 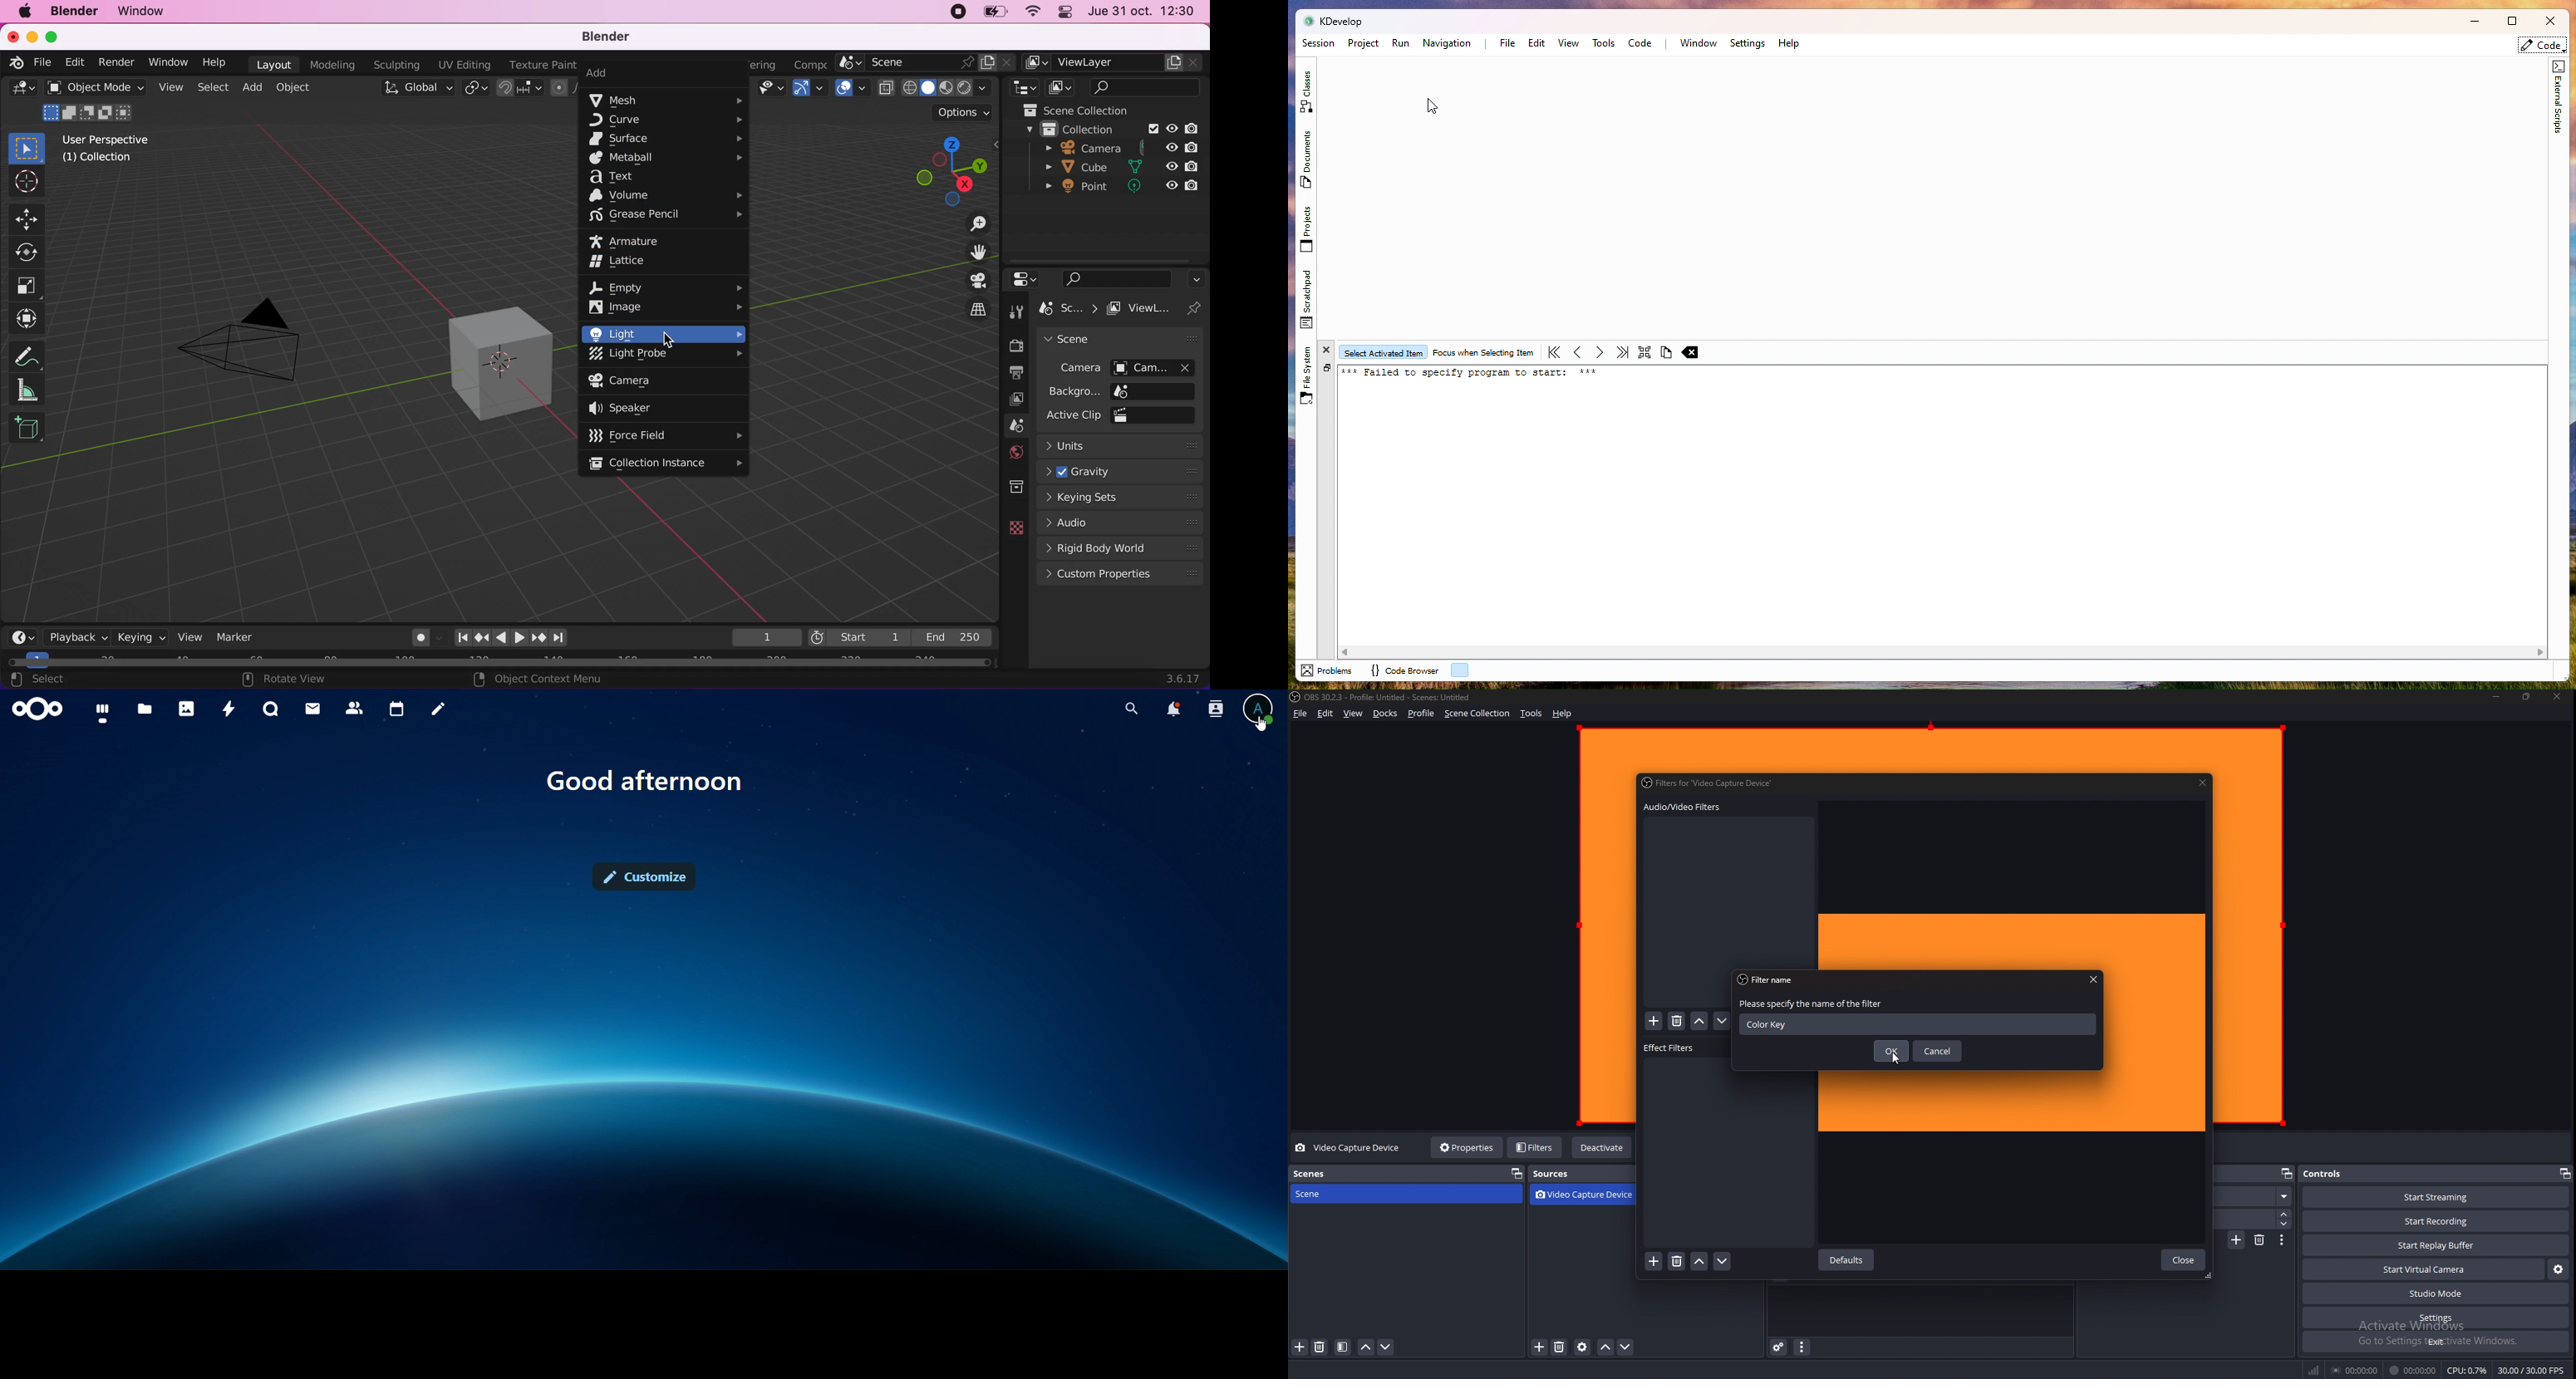 I want to click on move filter up, so click(x=1700, y=1022).